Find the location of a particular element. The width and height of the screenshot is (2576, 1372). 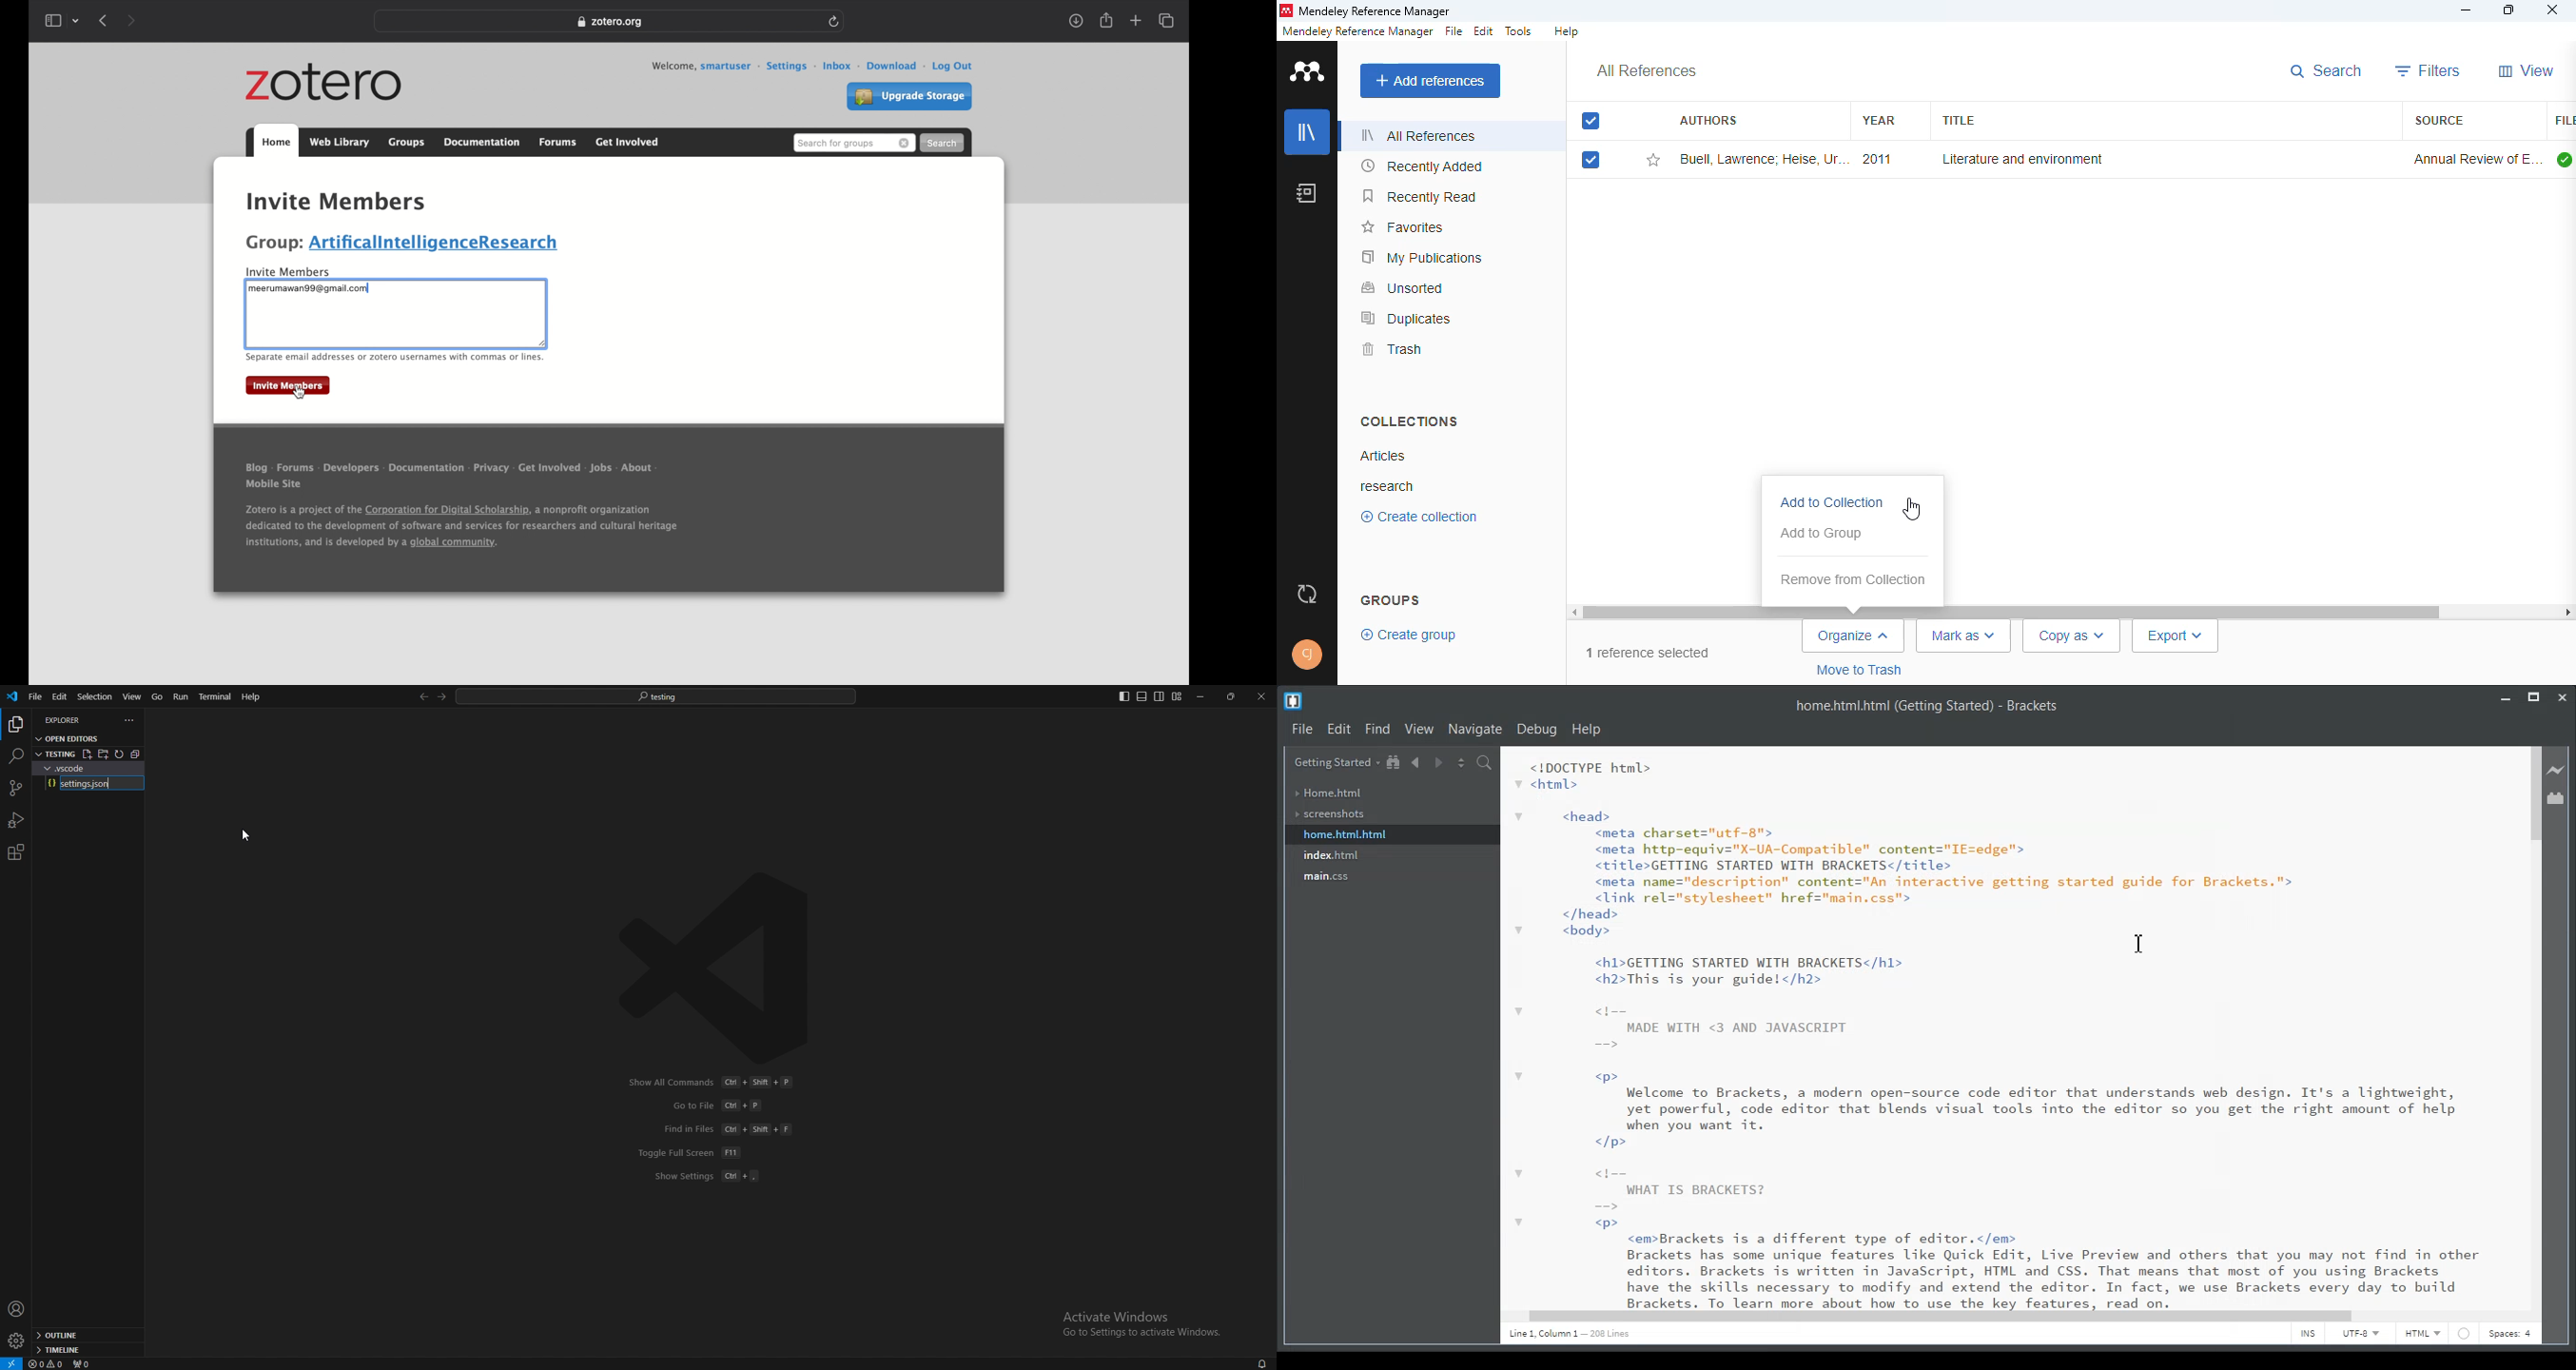

Help is located at coordinates (1587, 729).